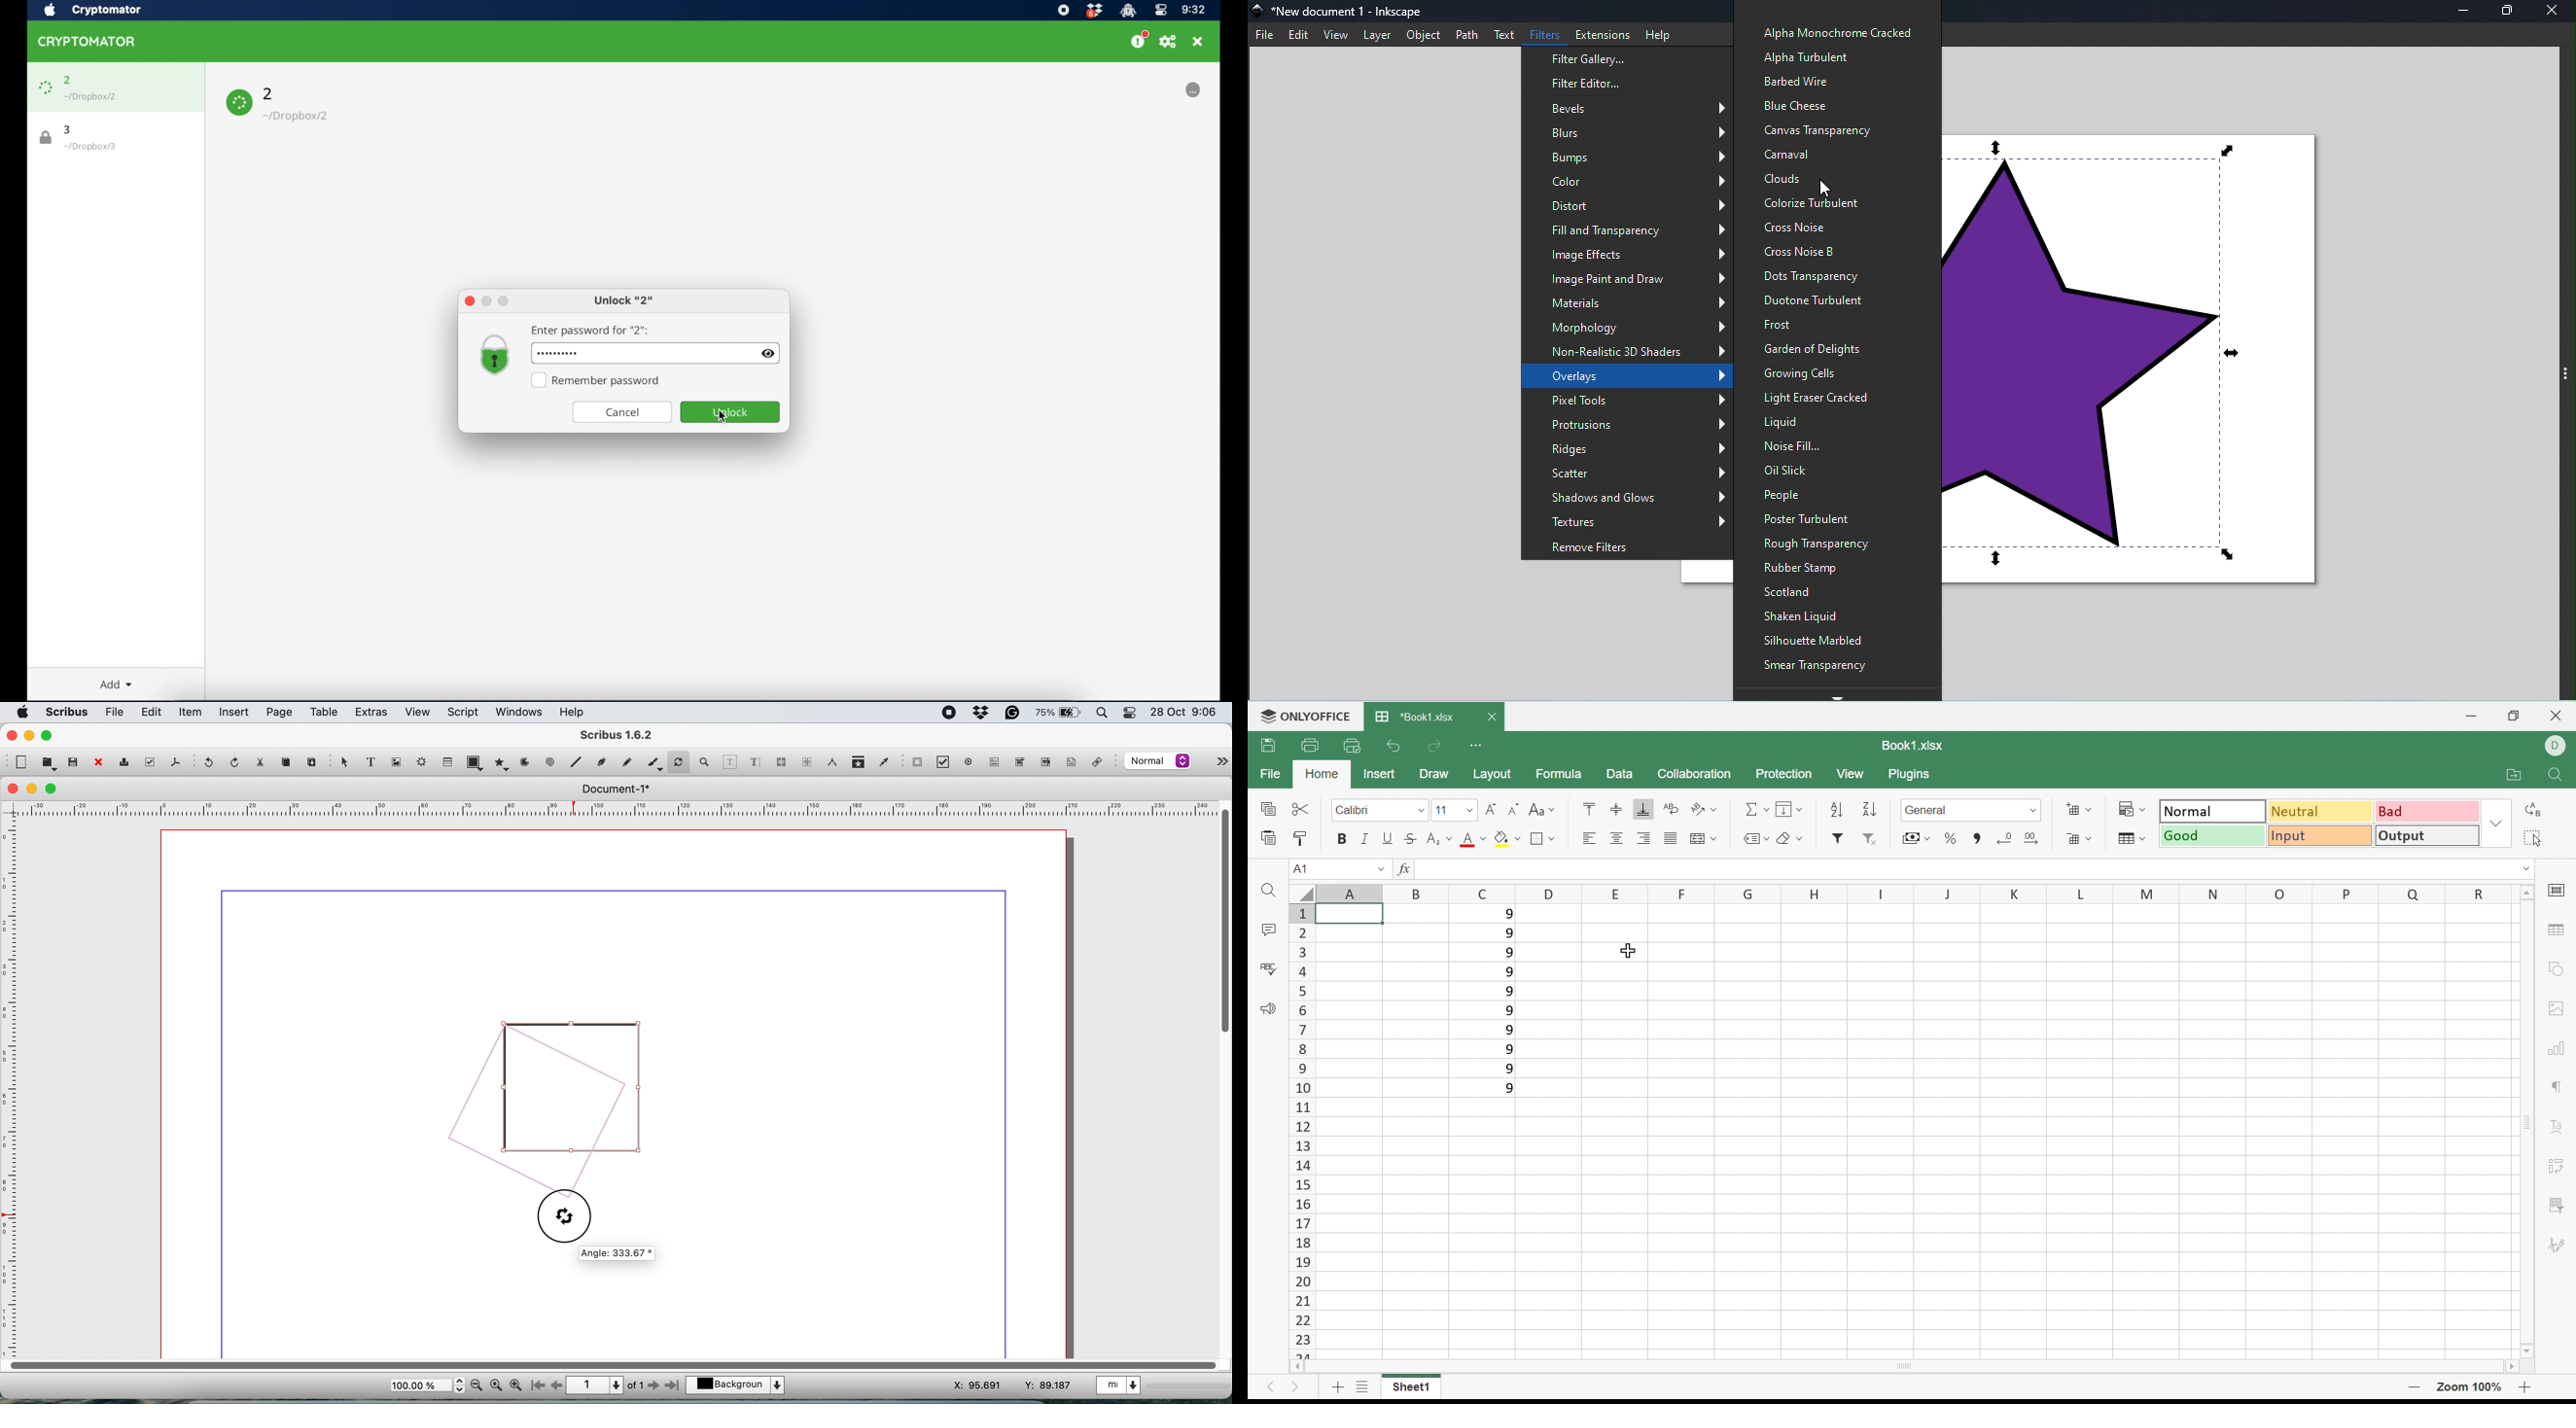 Image resolution: width=2576 pixels, height=1428 pixels. I want to click on 9, so click(1508, 990).